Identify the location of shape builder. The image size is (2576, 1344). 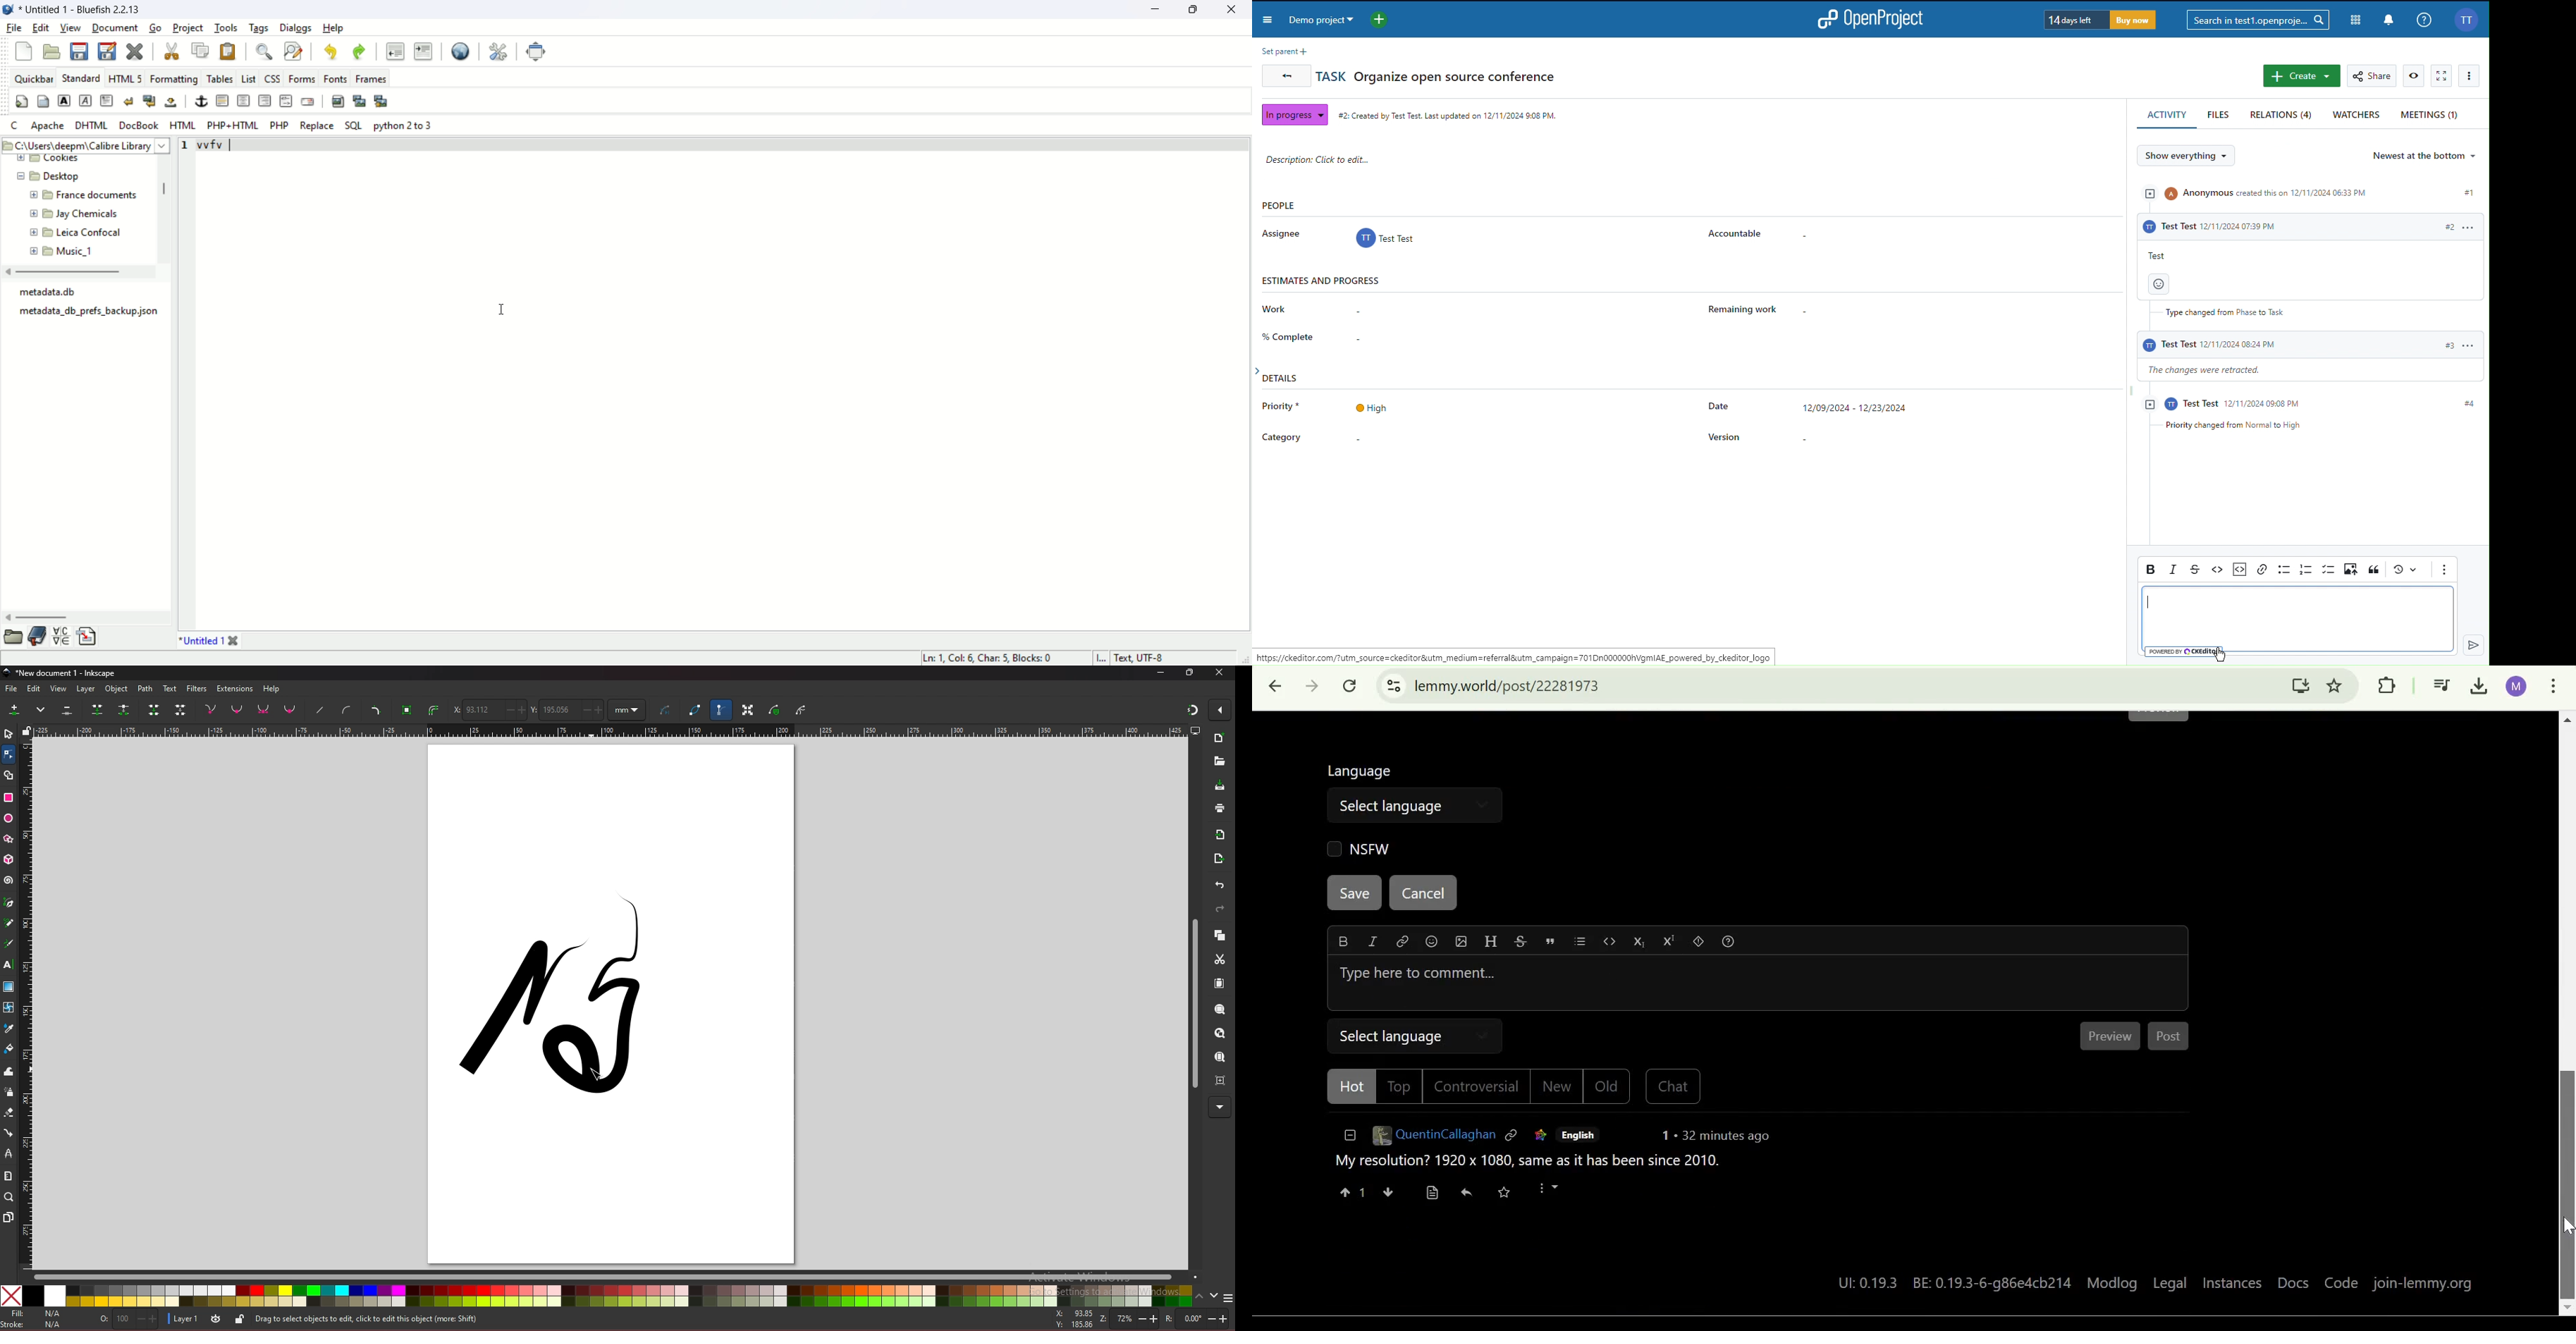
(9, 775).